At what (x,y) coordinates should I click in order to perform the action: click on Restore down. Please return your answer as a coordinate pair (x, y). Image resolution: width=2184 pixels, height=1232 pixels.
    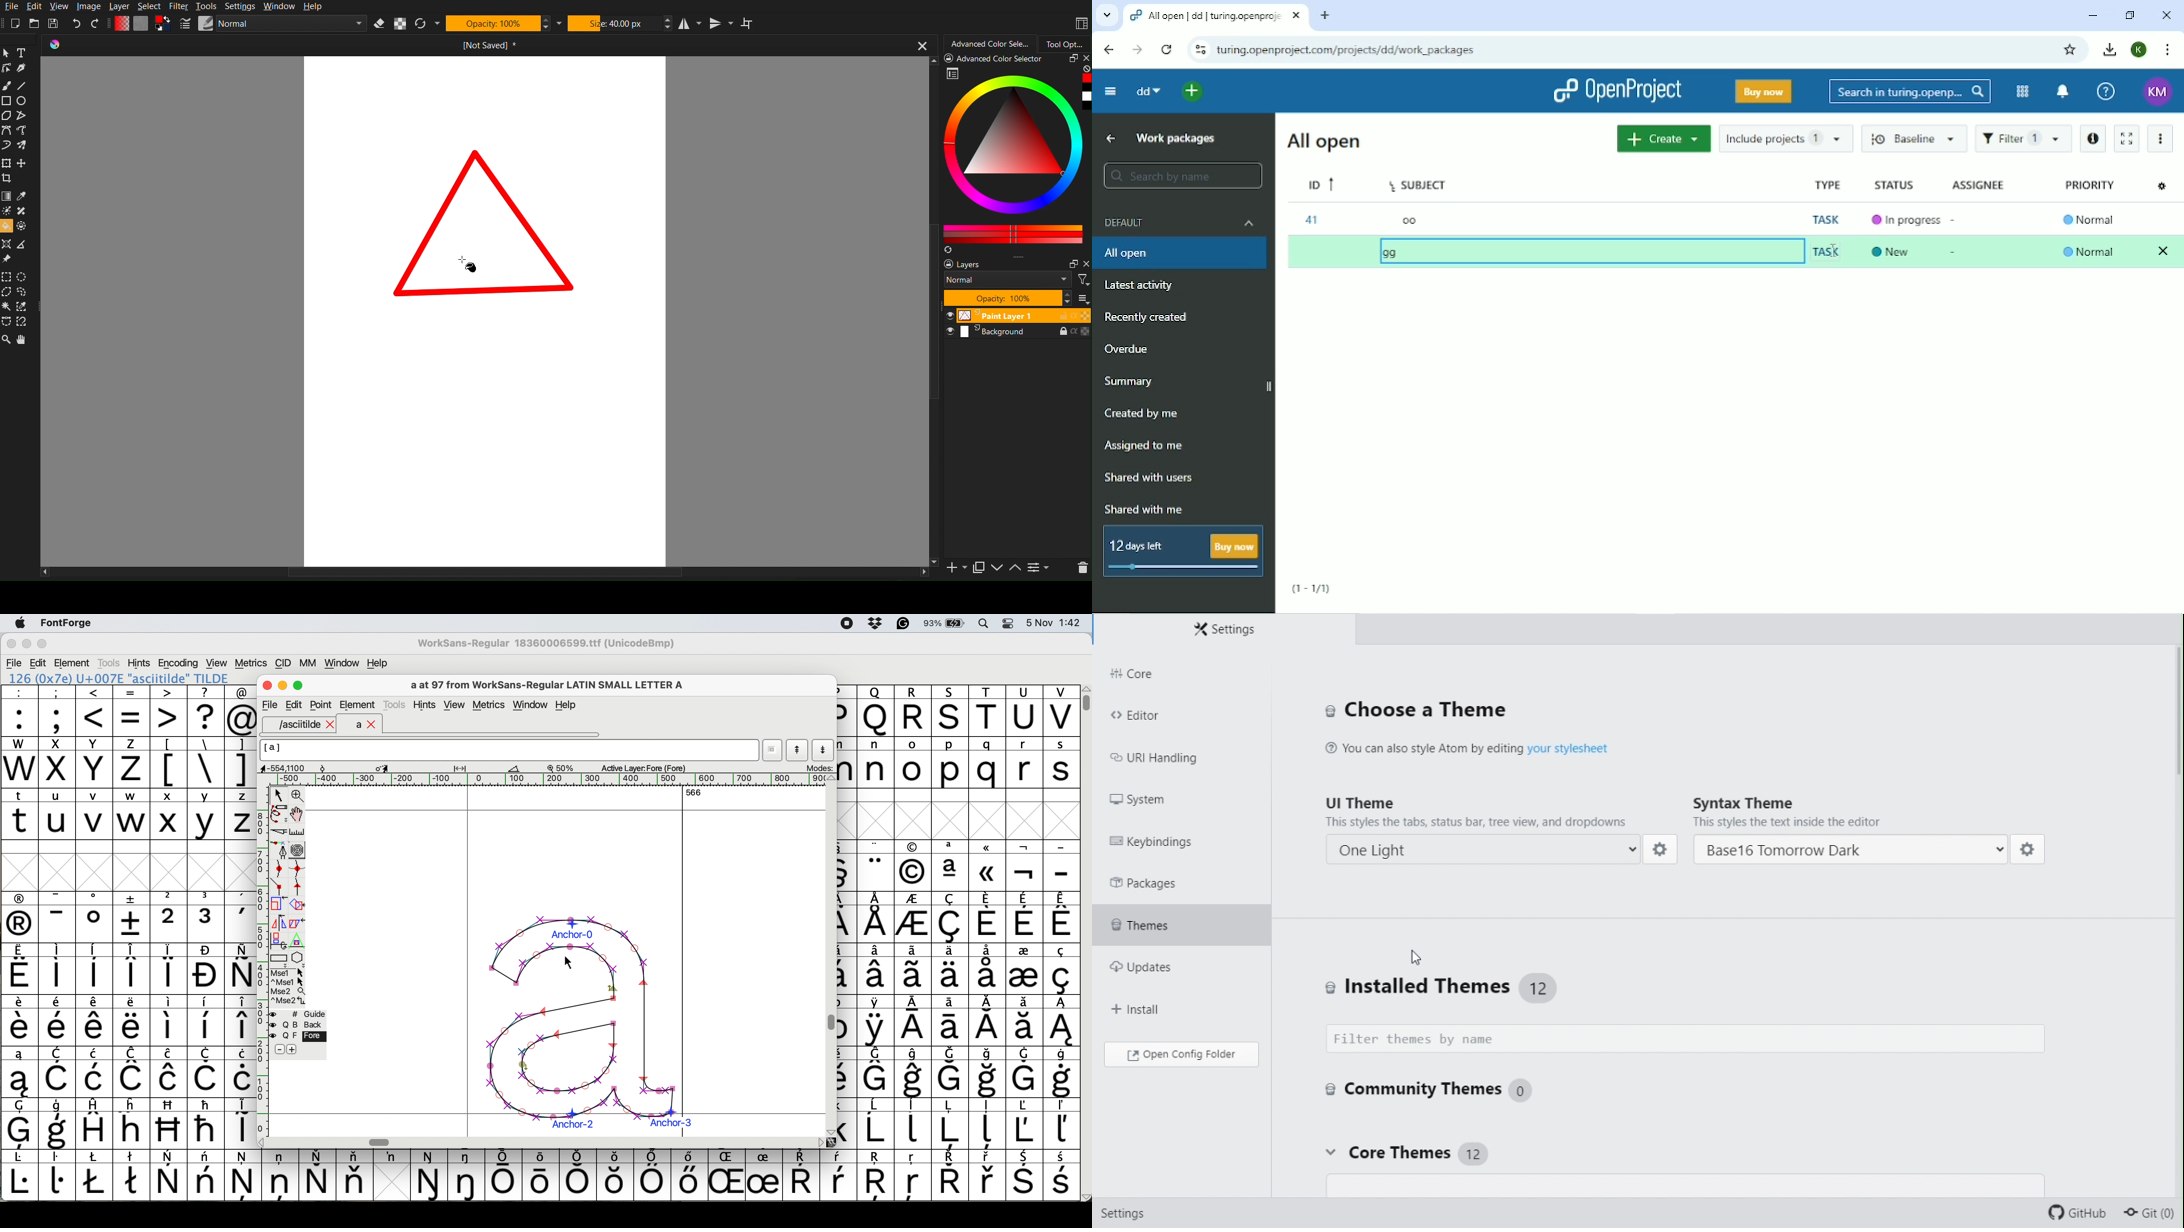
    Looking at the image, I should click on (2127, 15).